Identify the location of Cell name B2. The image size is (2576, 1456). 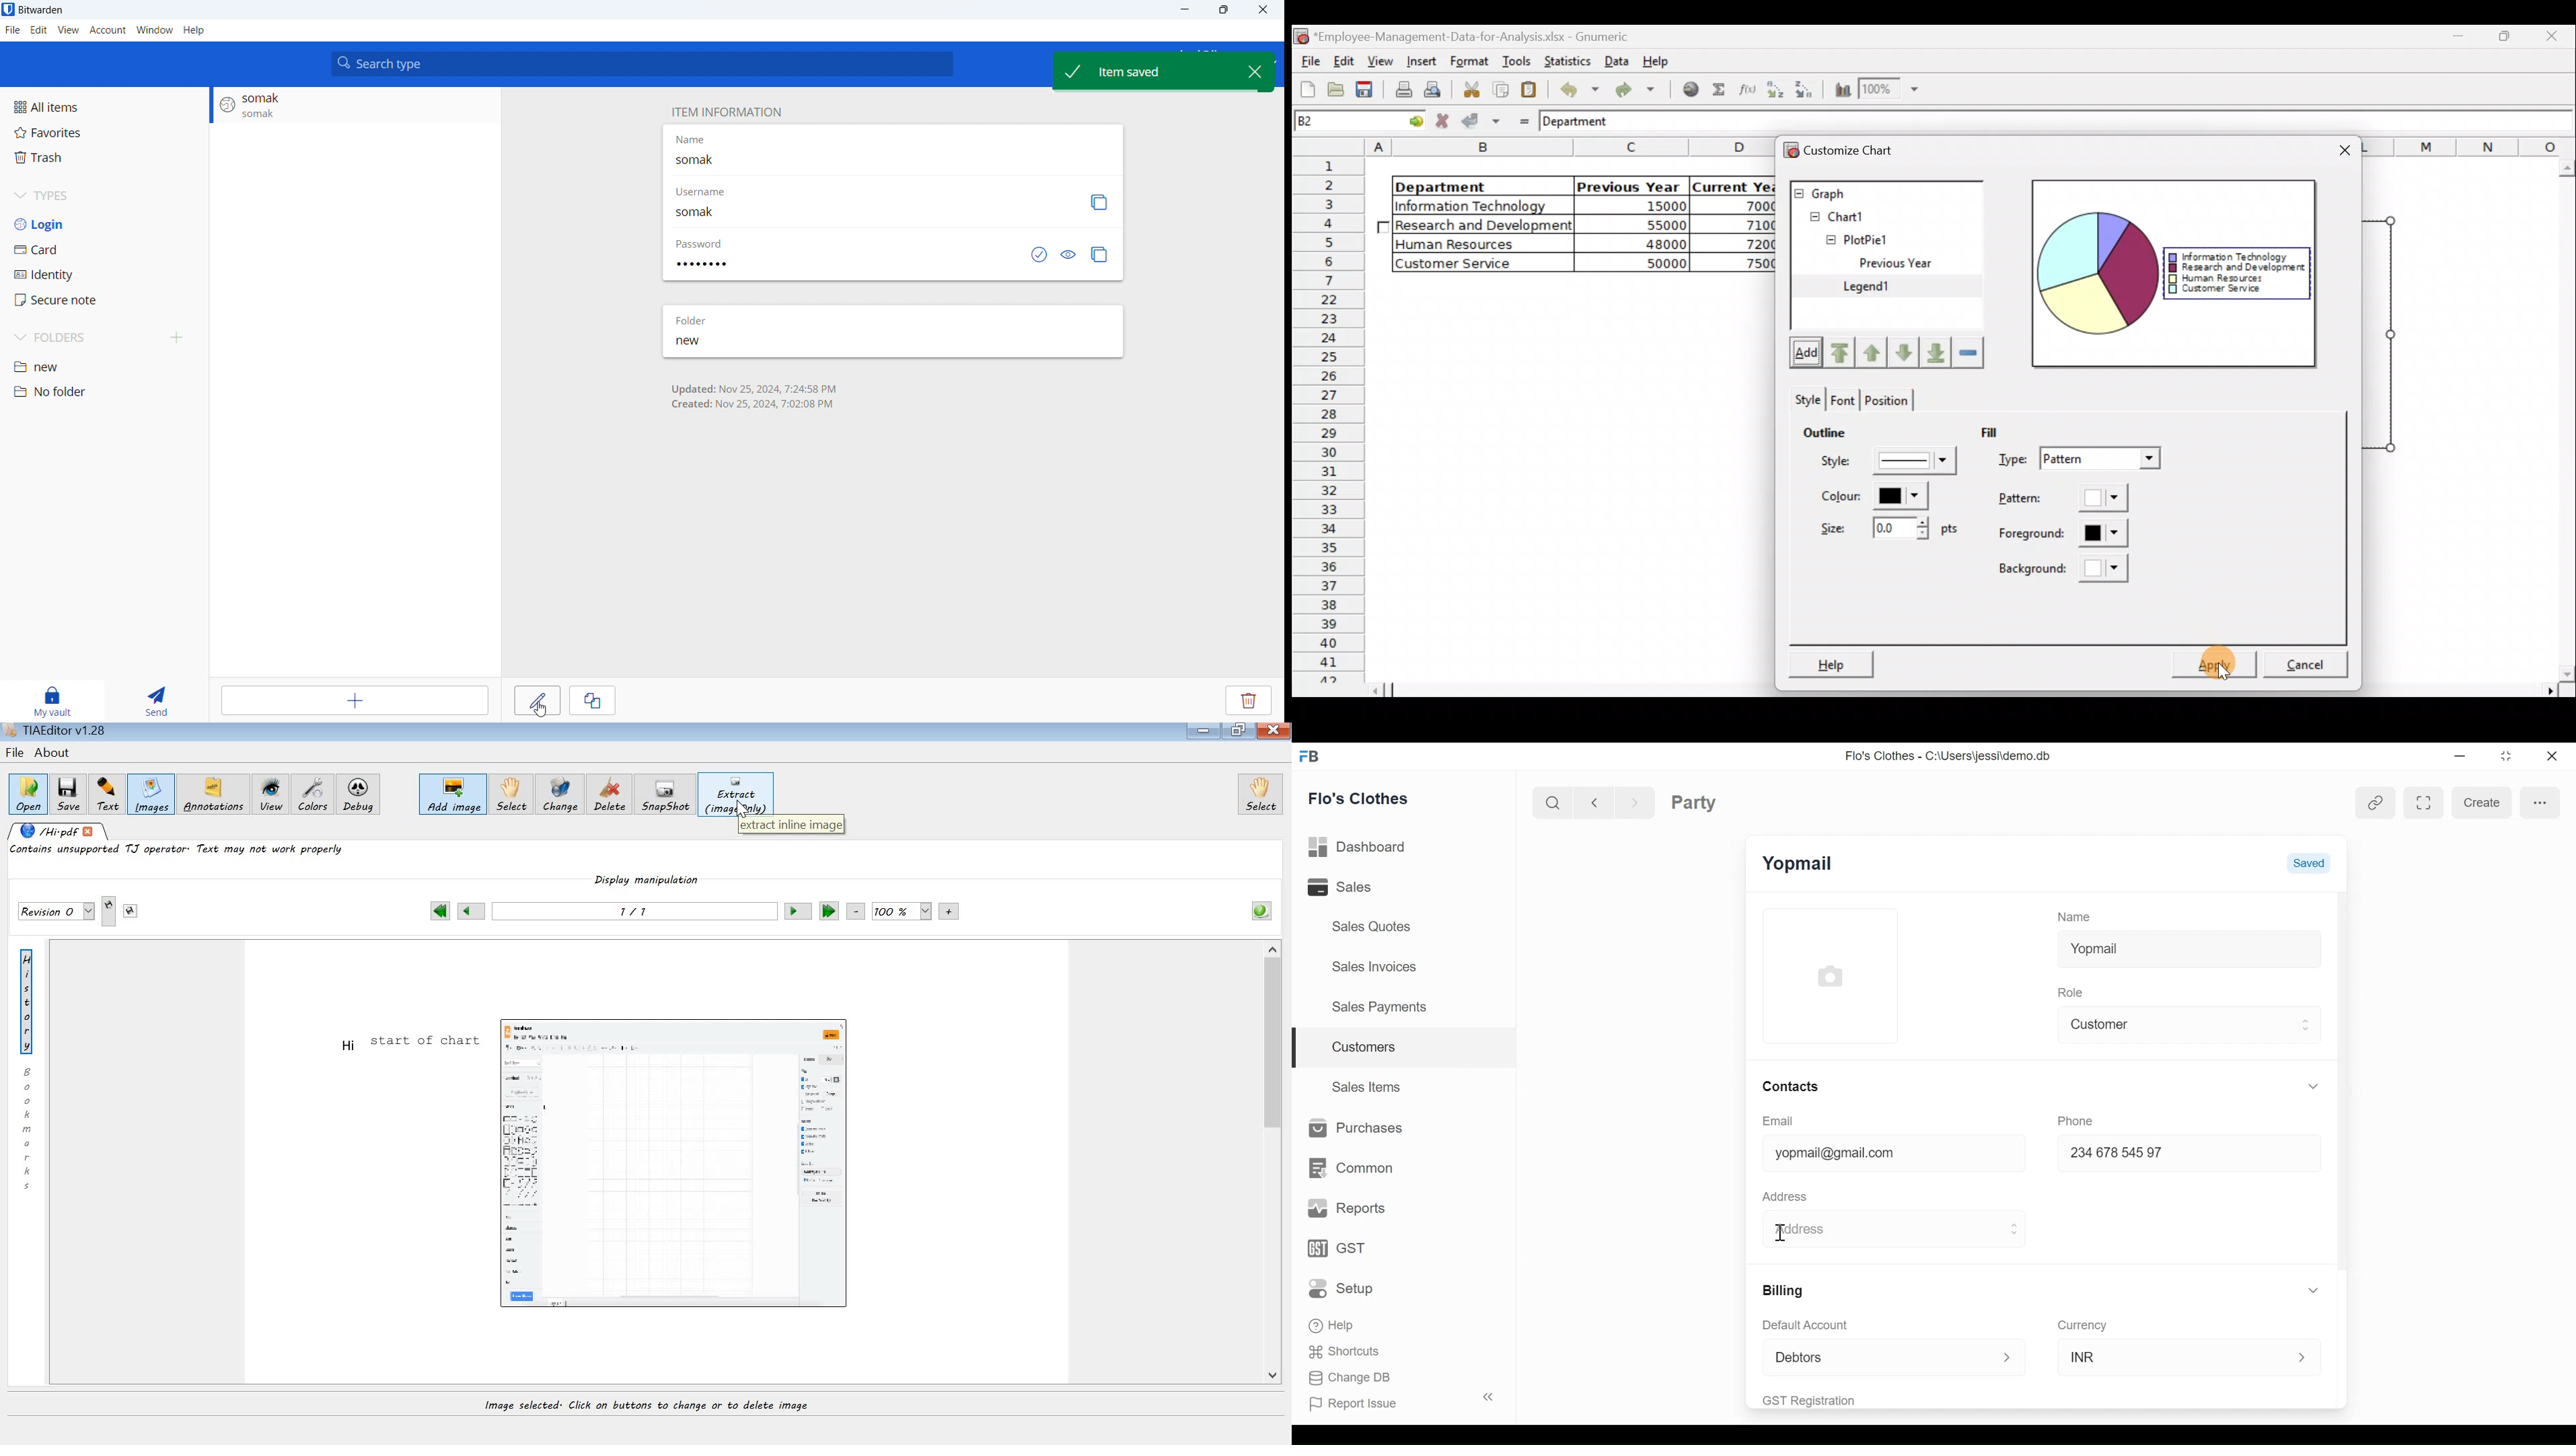
(1337, 122).